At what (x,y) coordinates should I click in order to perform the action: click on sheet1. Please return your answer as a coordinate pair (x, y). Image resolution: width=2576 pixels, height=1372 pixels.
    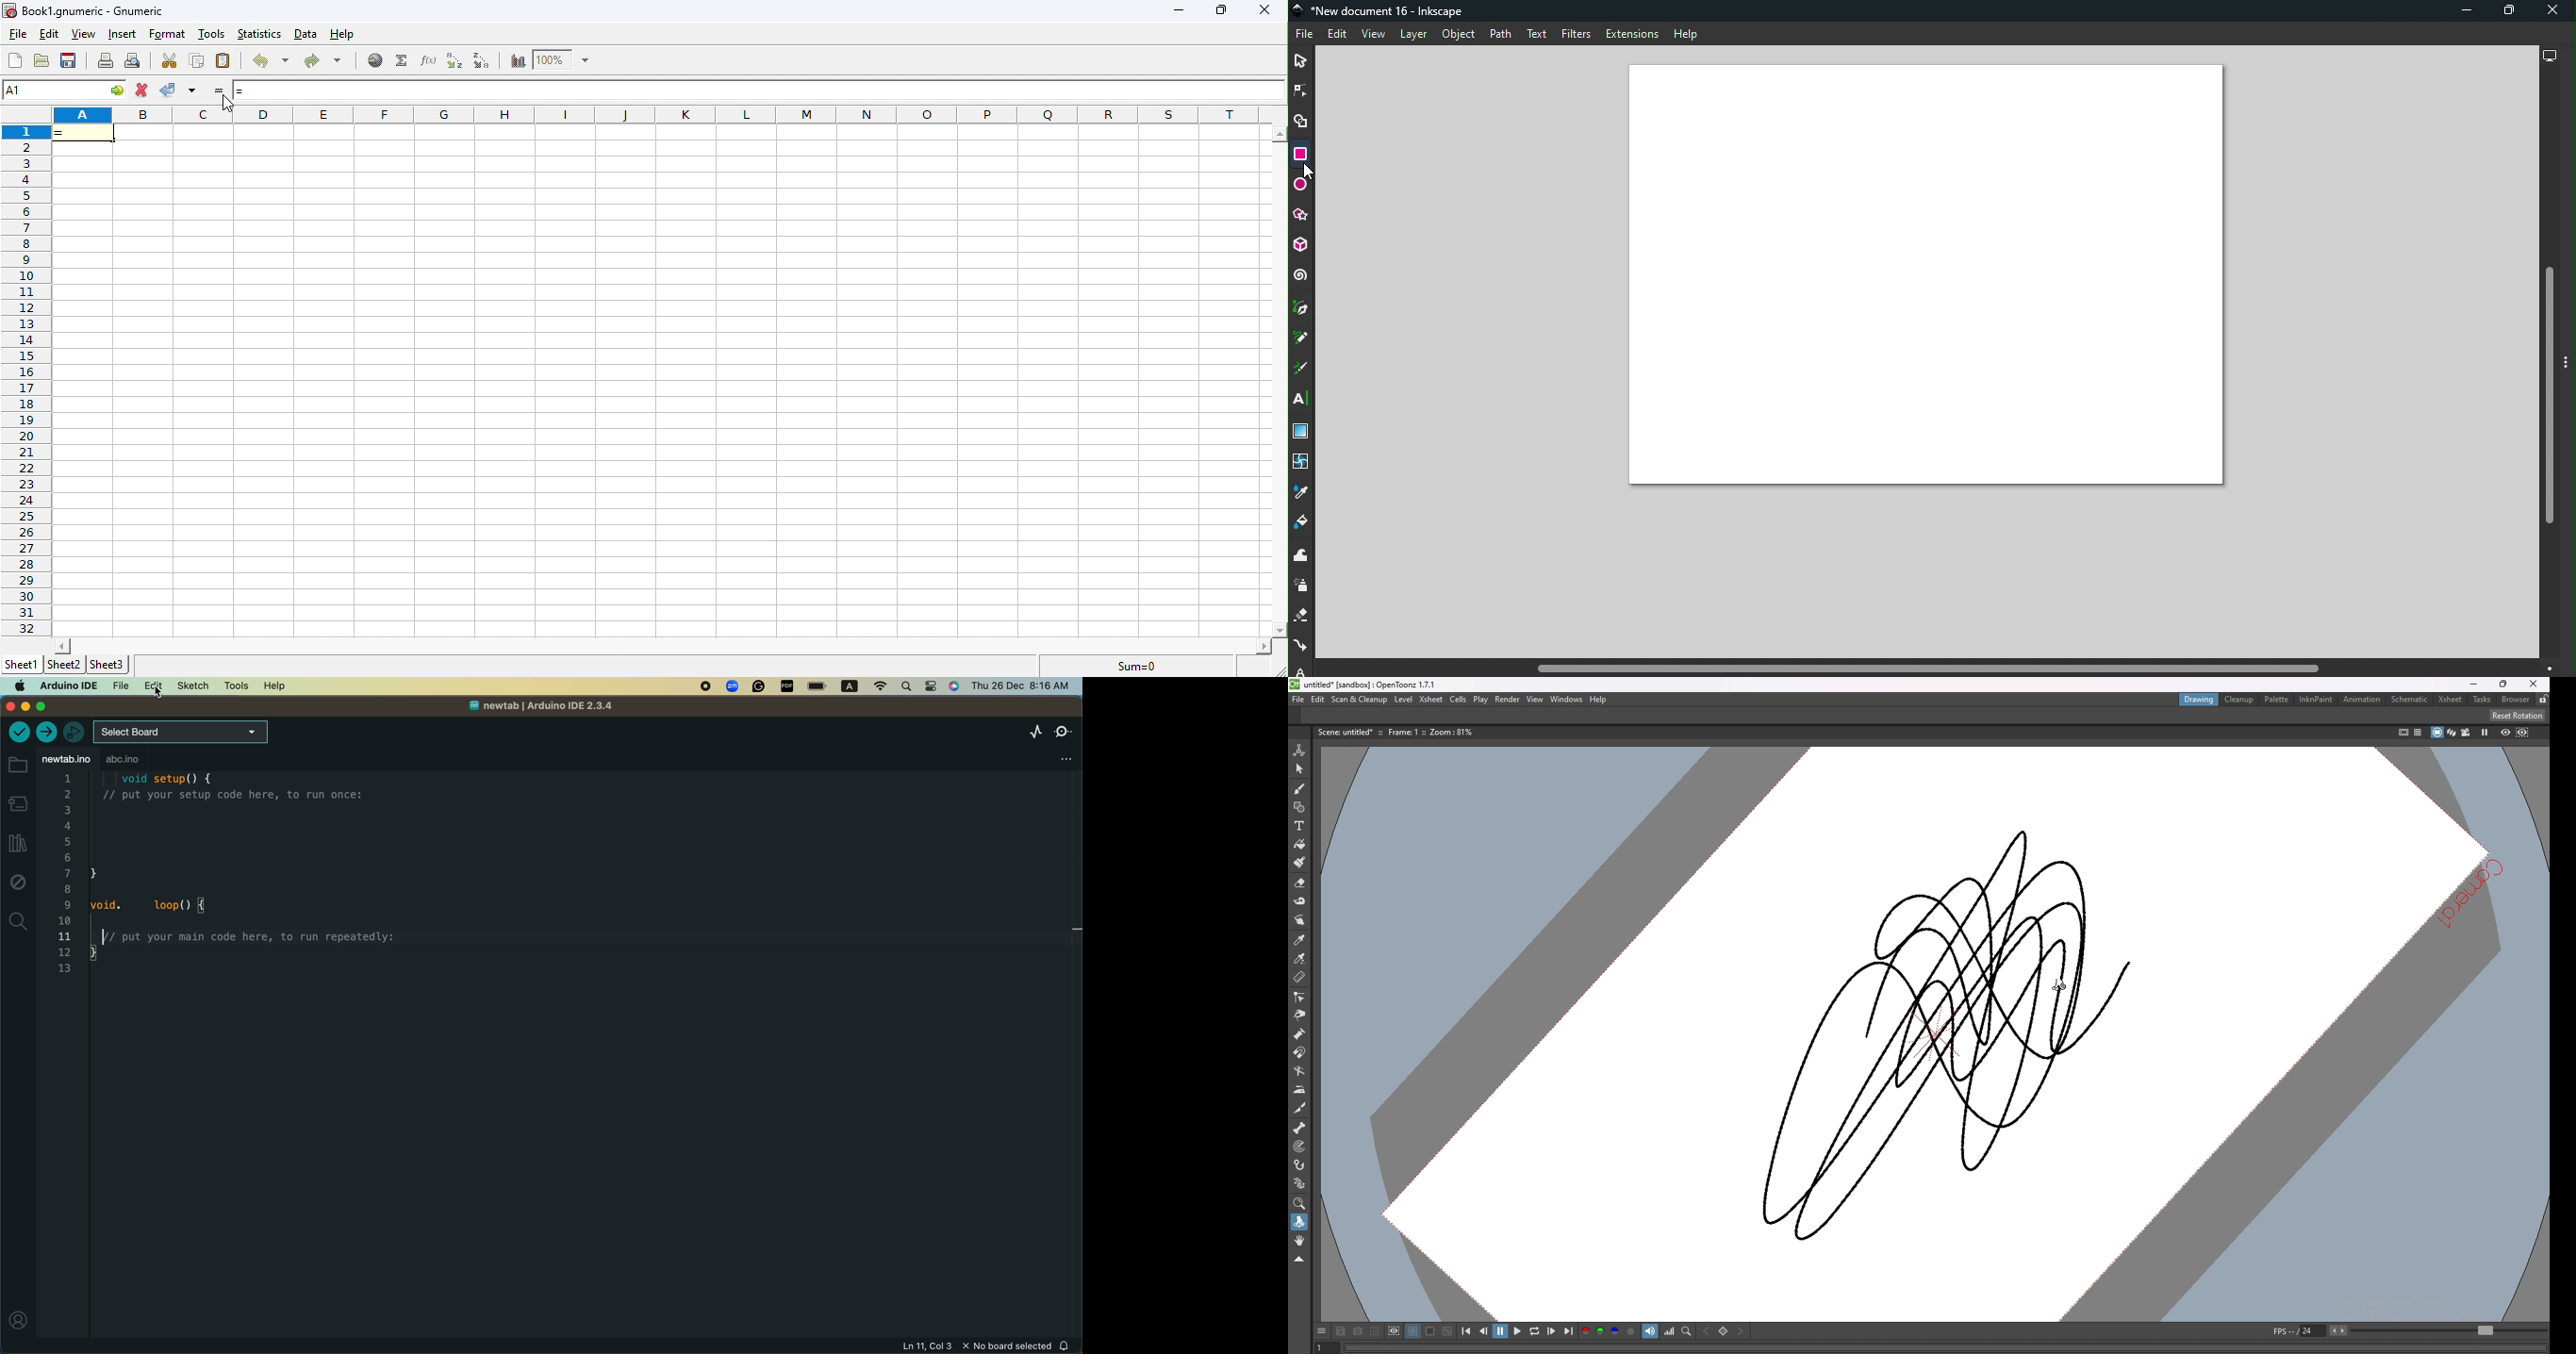
    Looking at the image, I should click on (25, 665).